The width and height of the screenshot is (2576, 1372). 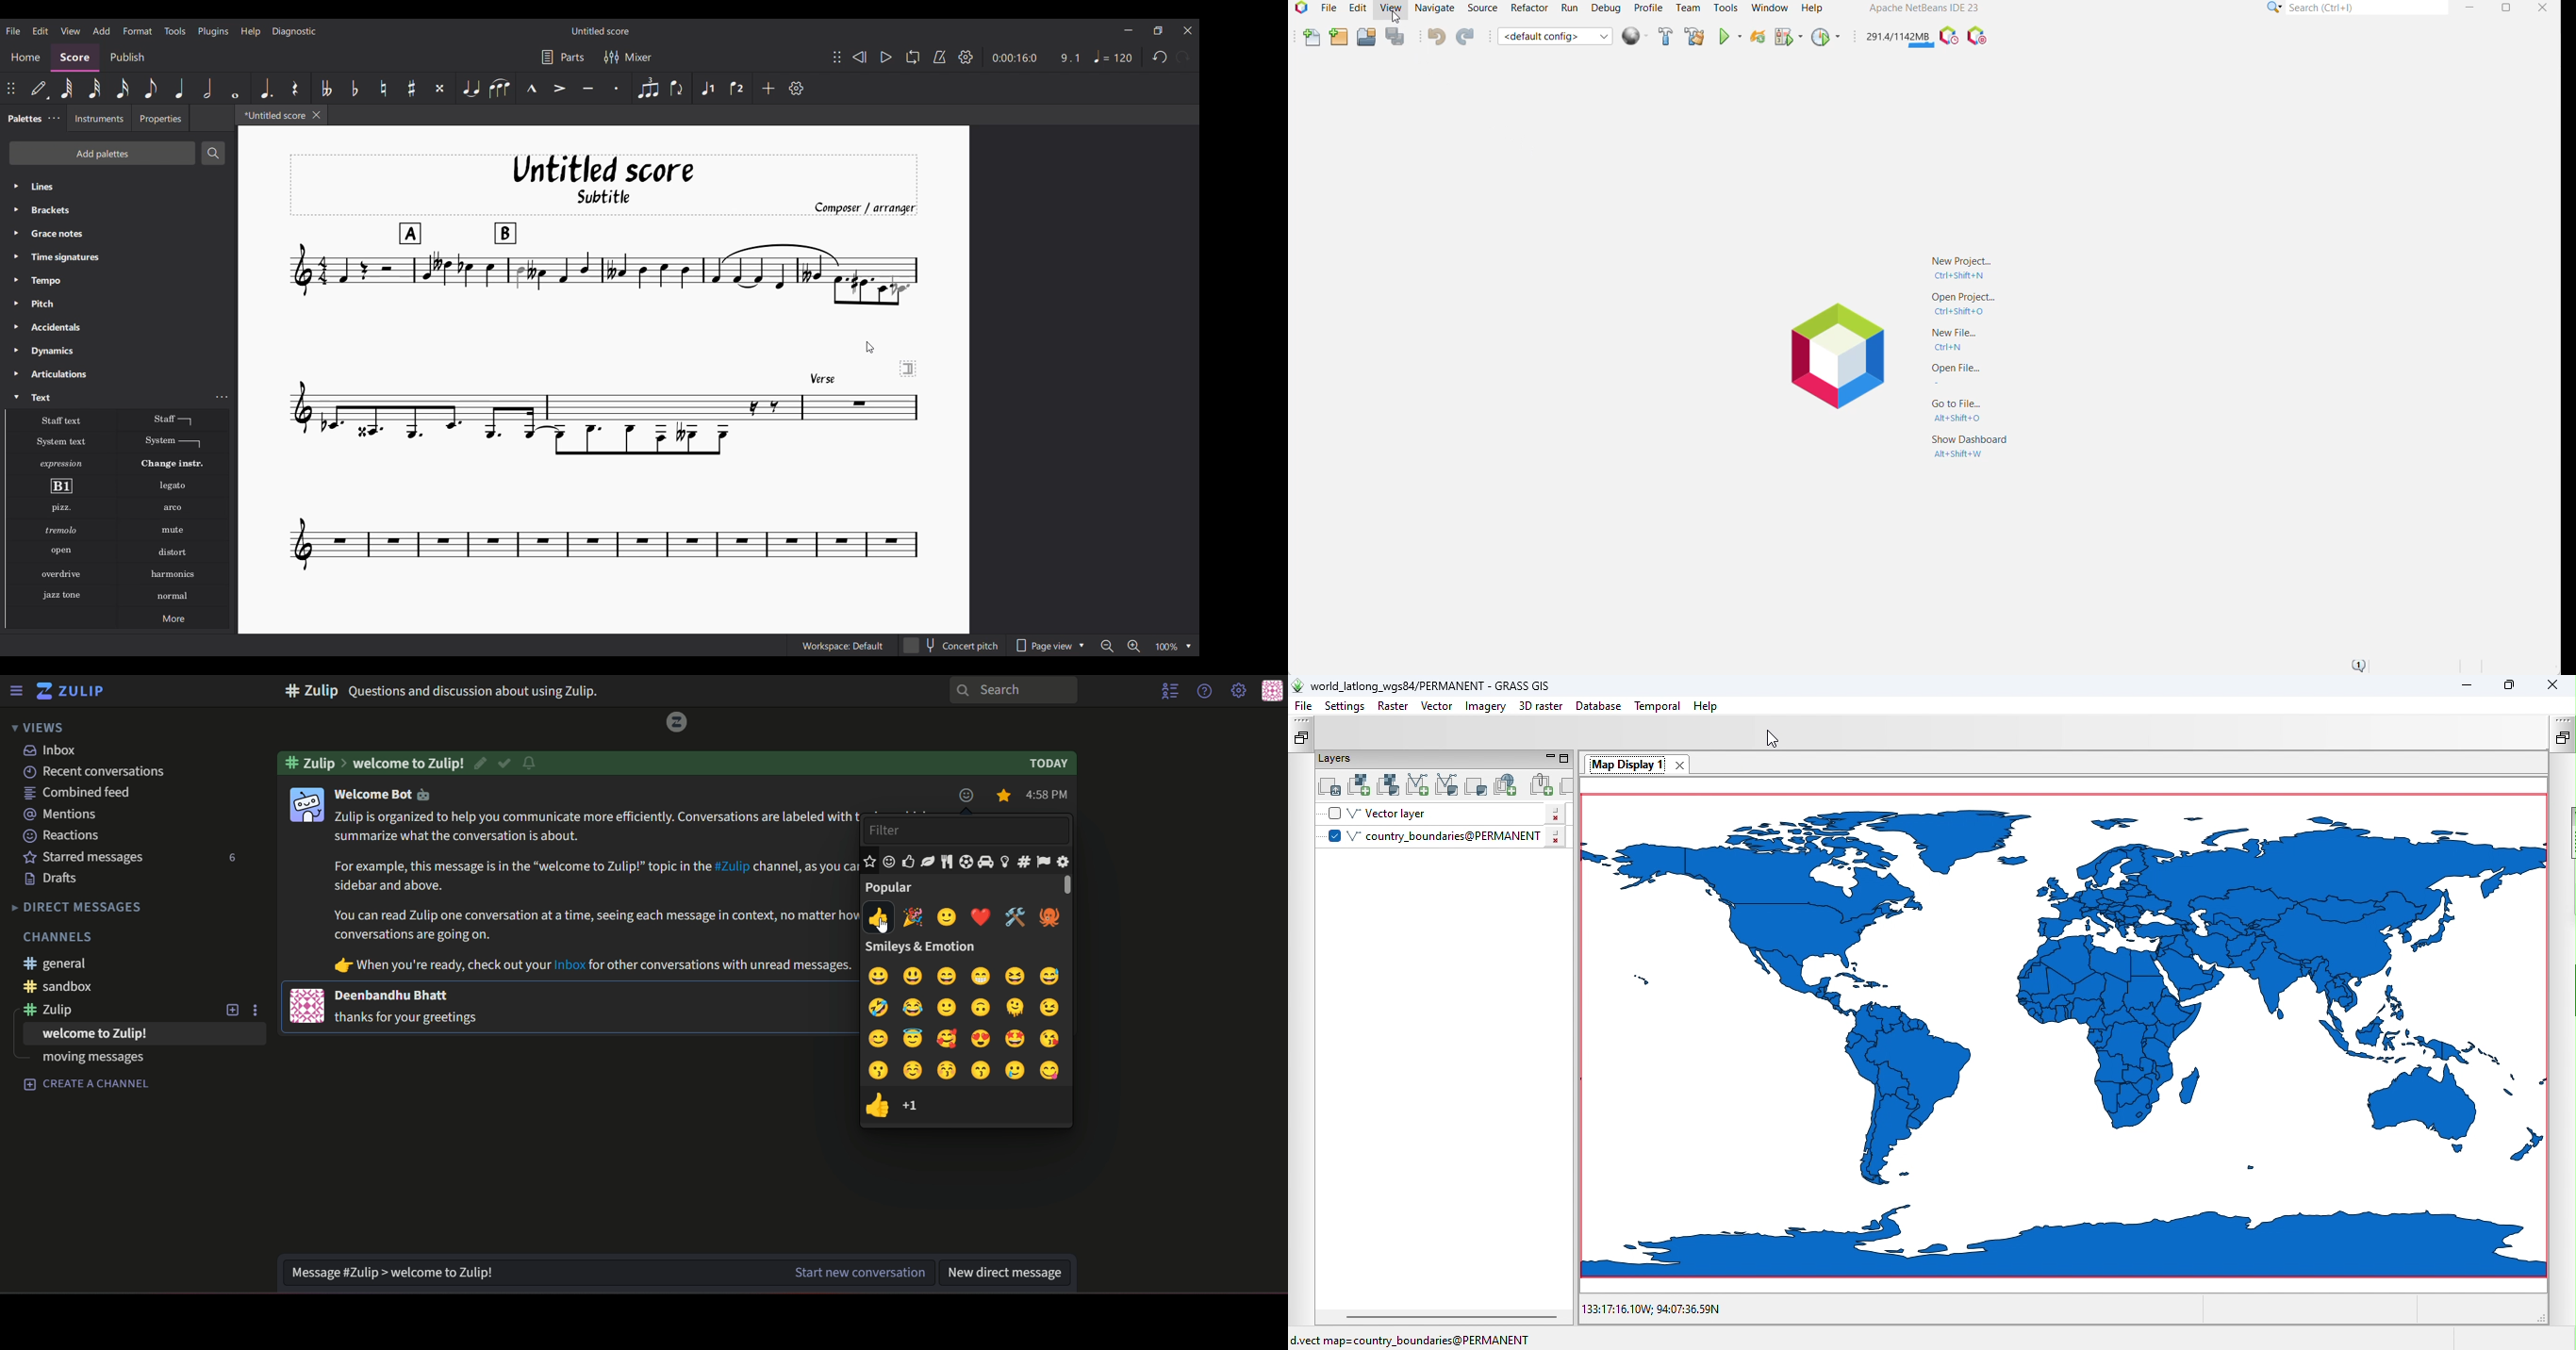 I want to click on personal menu, so click(x=1271, y=691).